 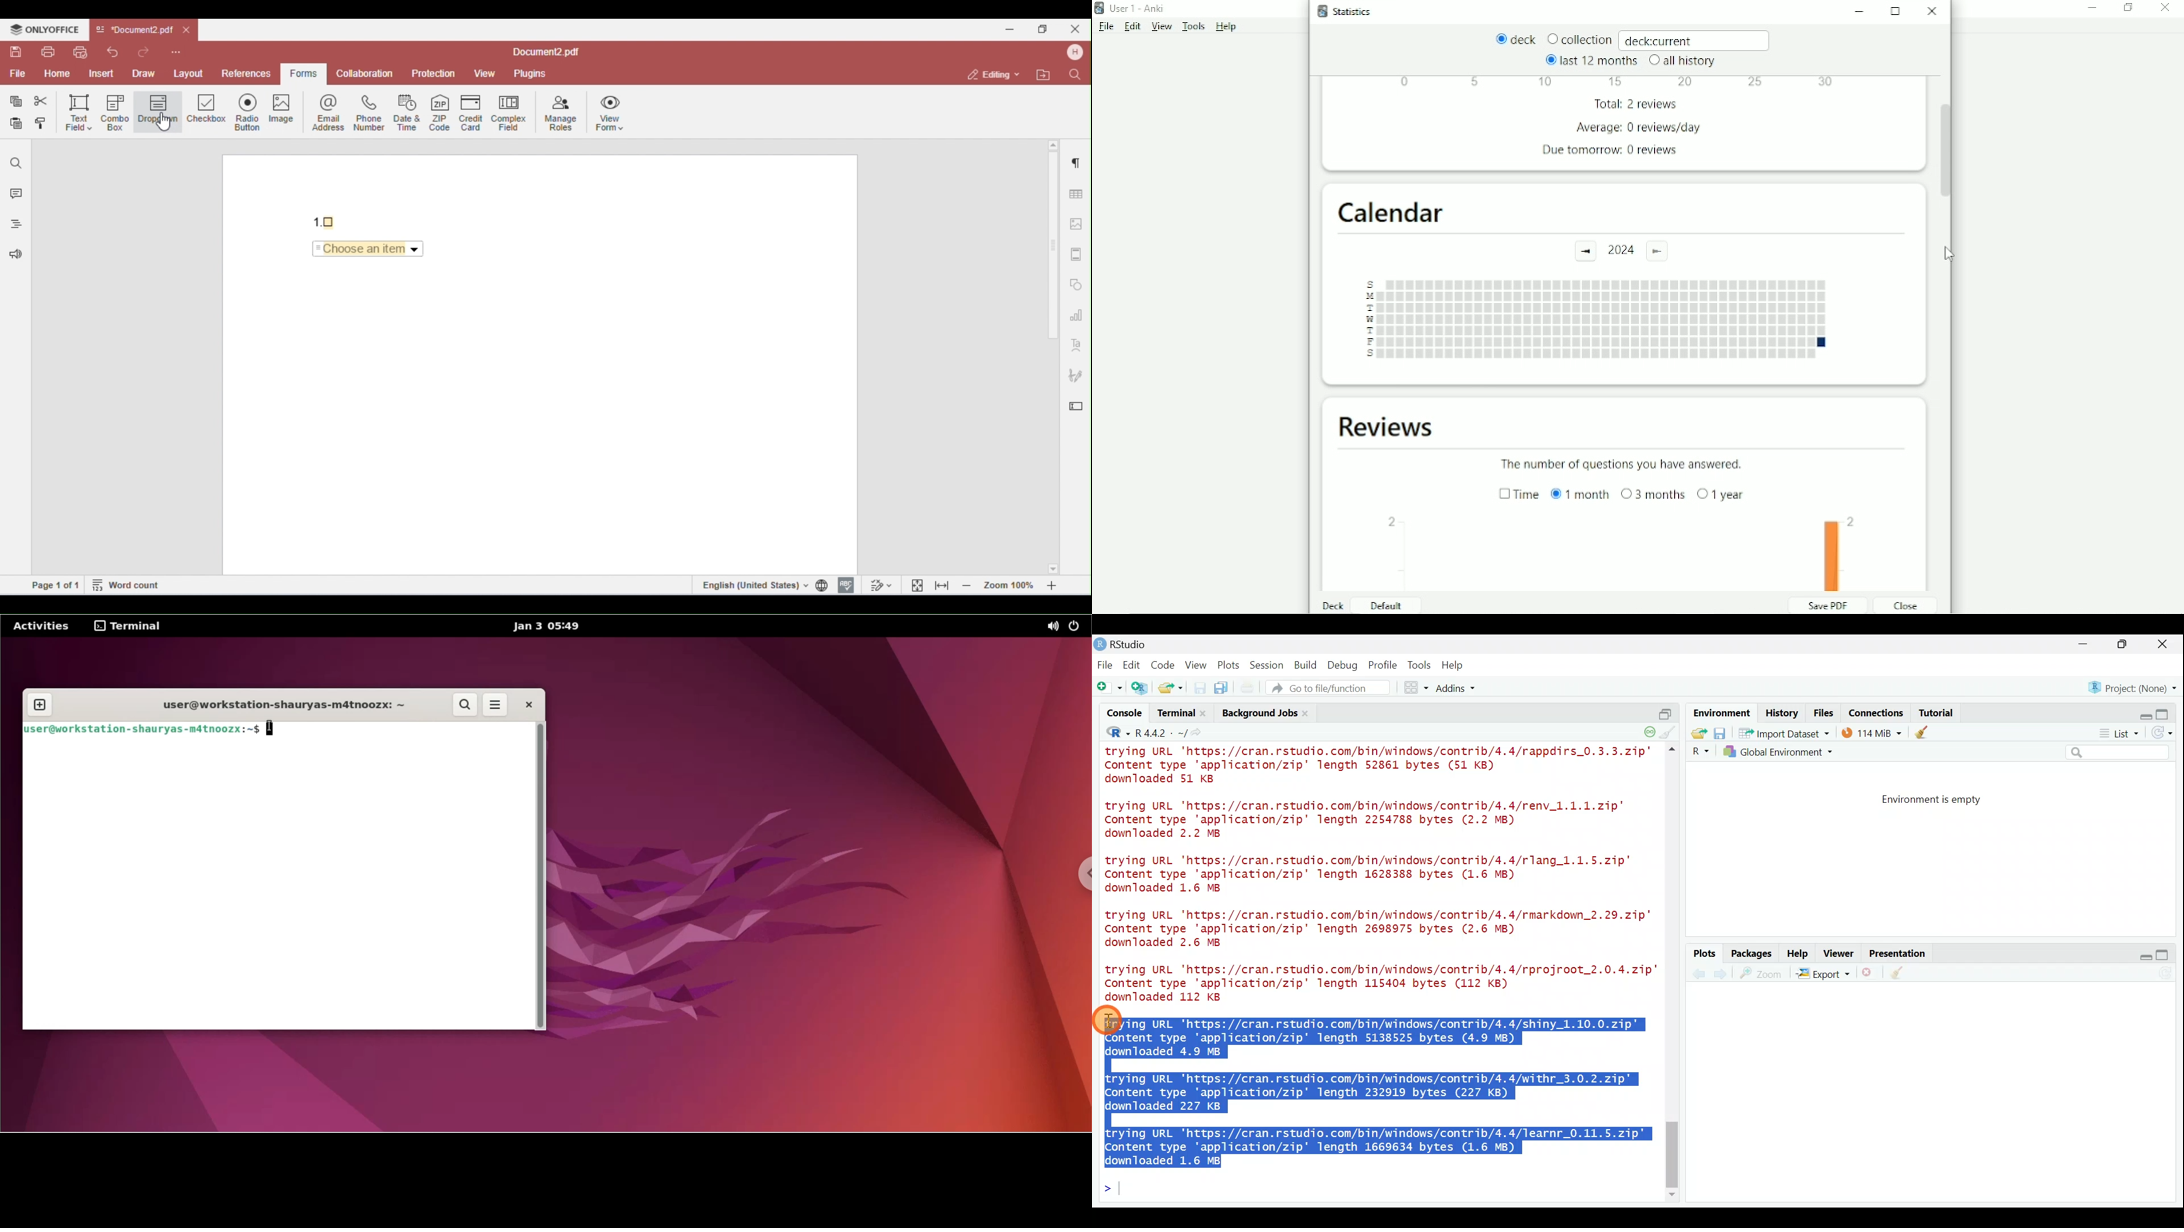 What do you see at coordinates (1388, 425) in the screenshot?
I see `Reviews` at bounding box center [1388, 425].